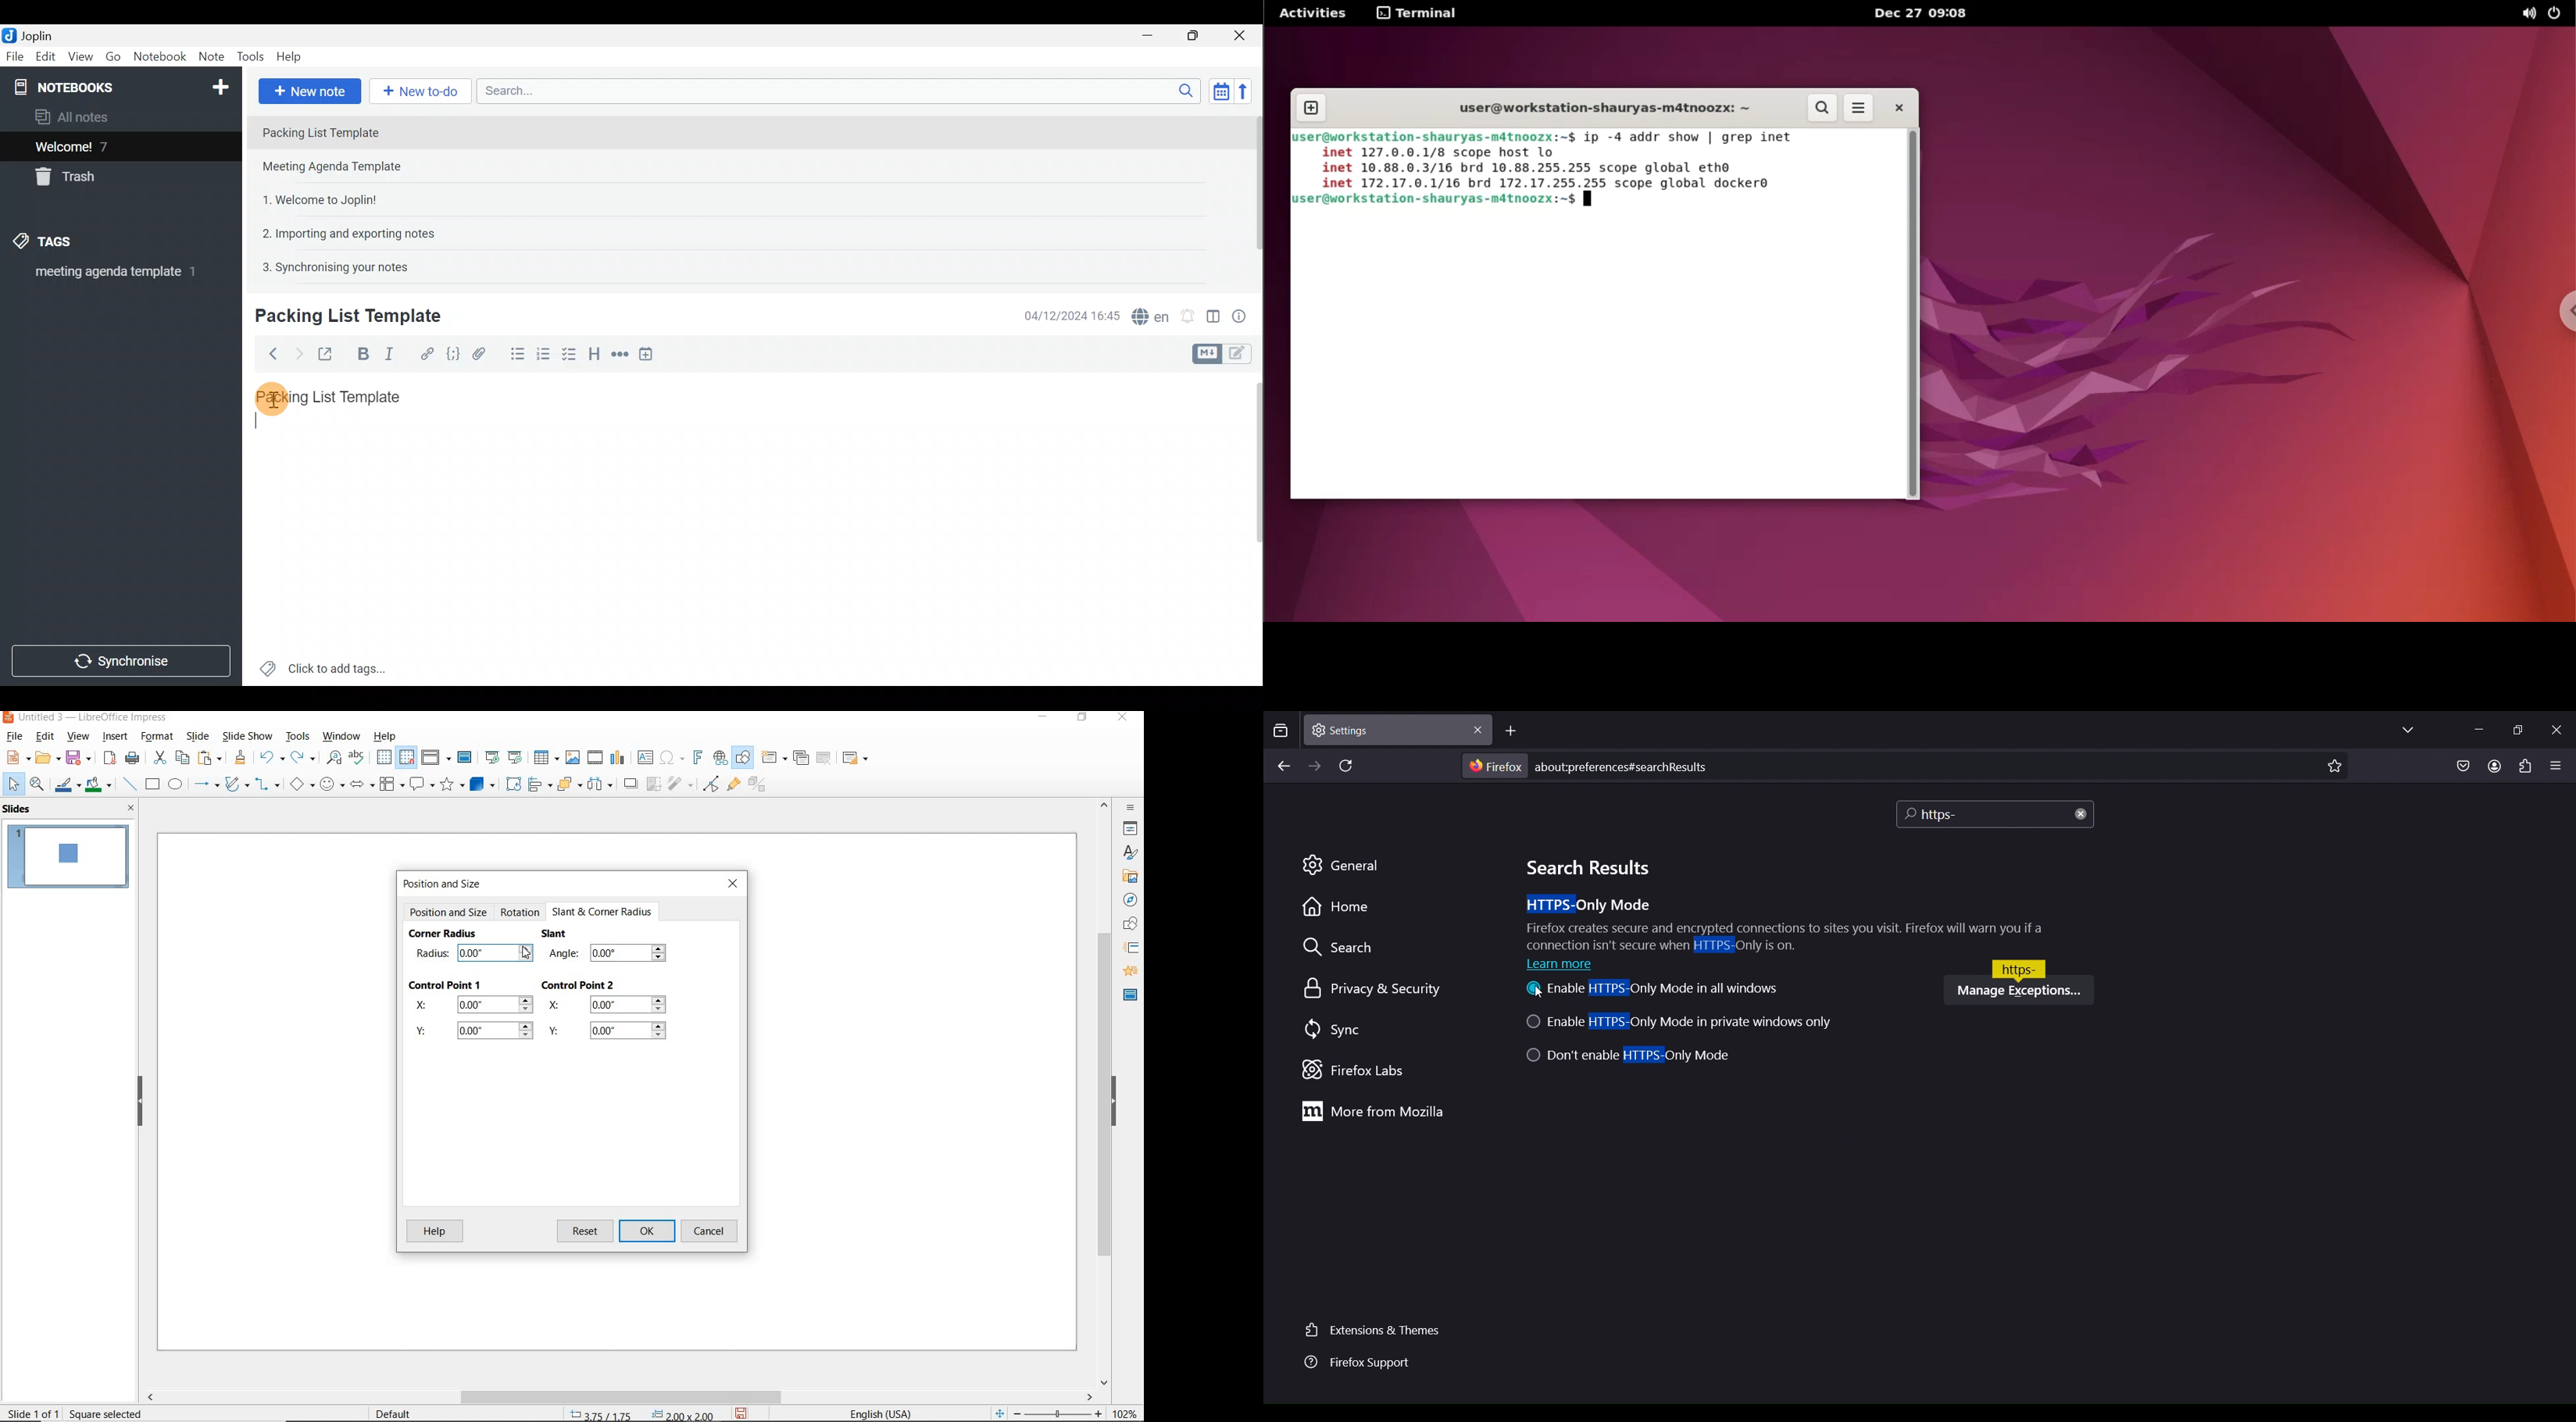 This screenshot has width=2576, height=1428. Describe the element at coordinates (1345, 947) in the screenshot. I see `search` at that location.